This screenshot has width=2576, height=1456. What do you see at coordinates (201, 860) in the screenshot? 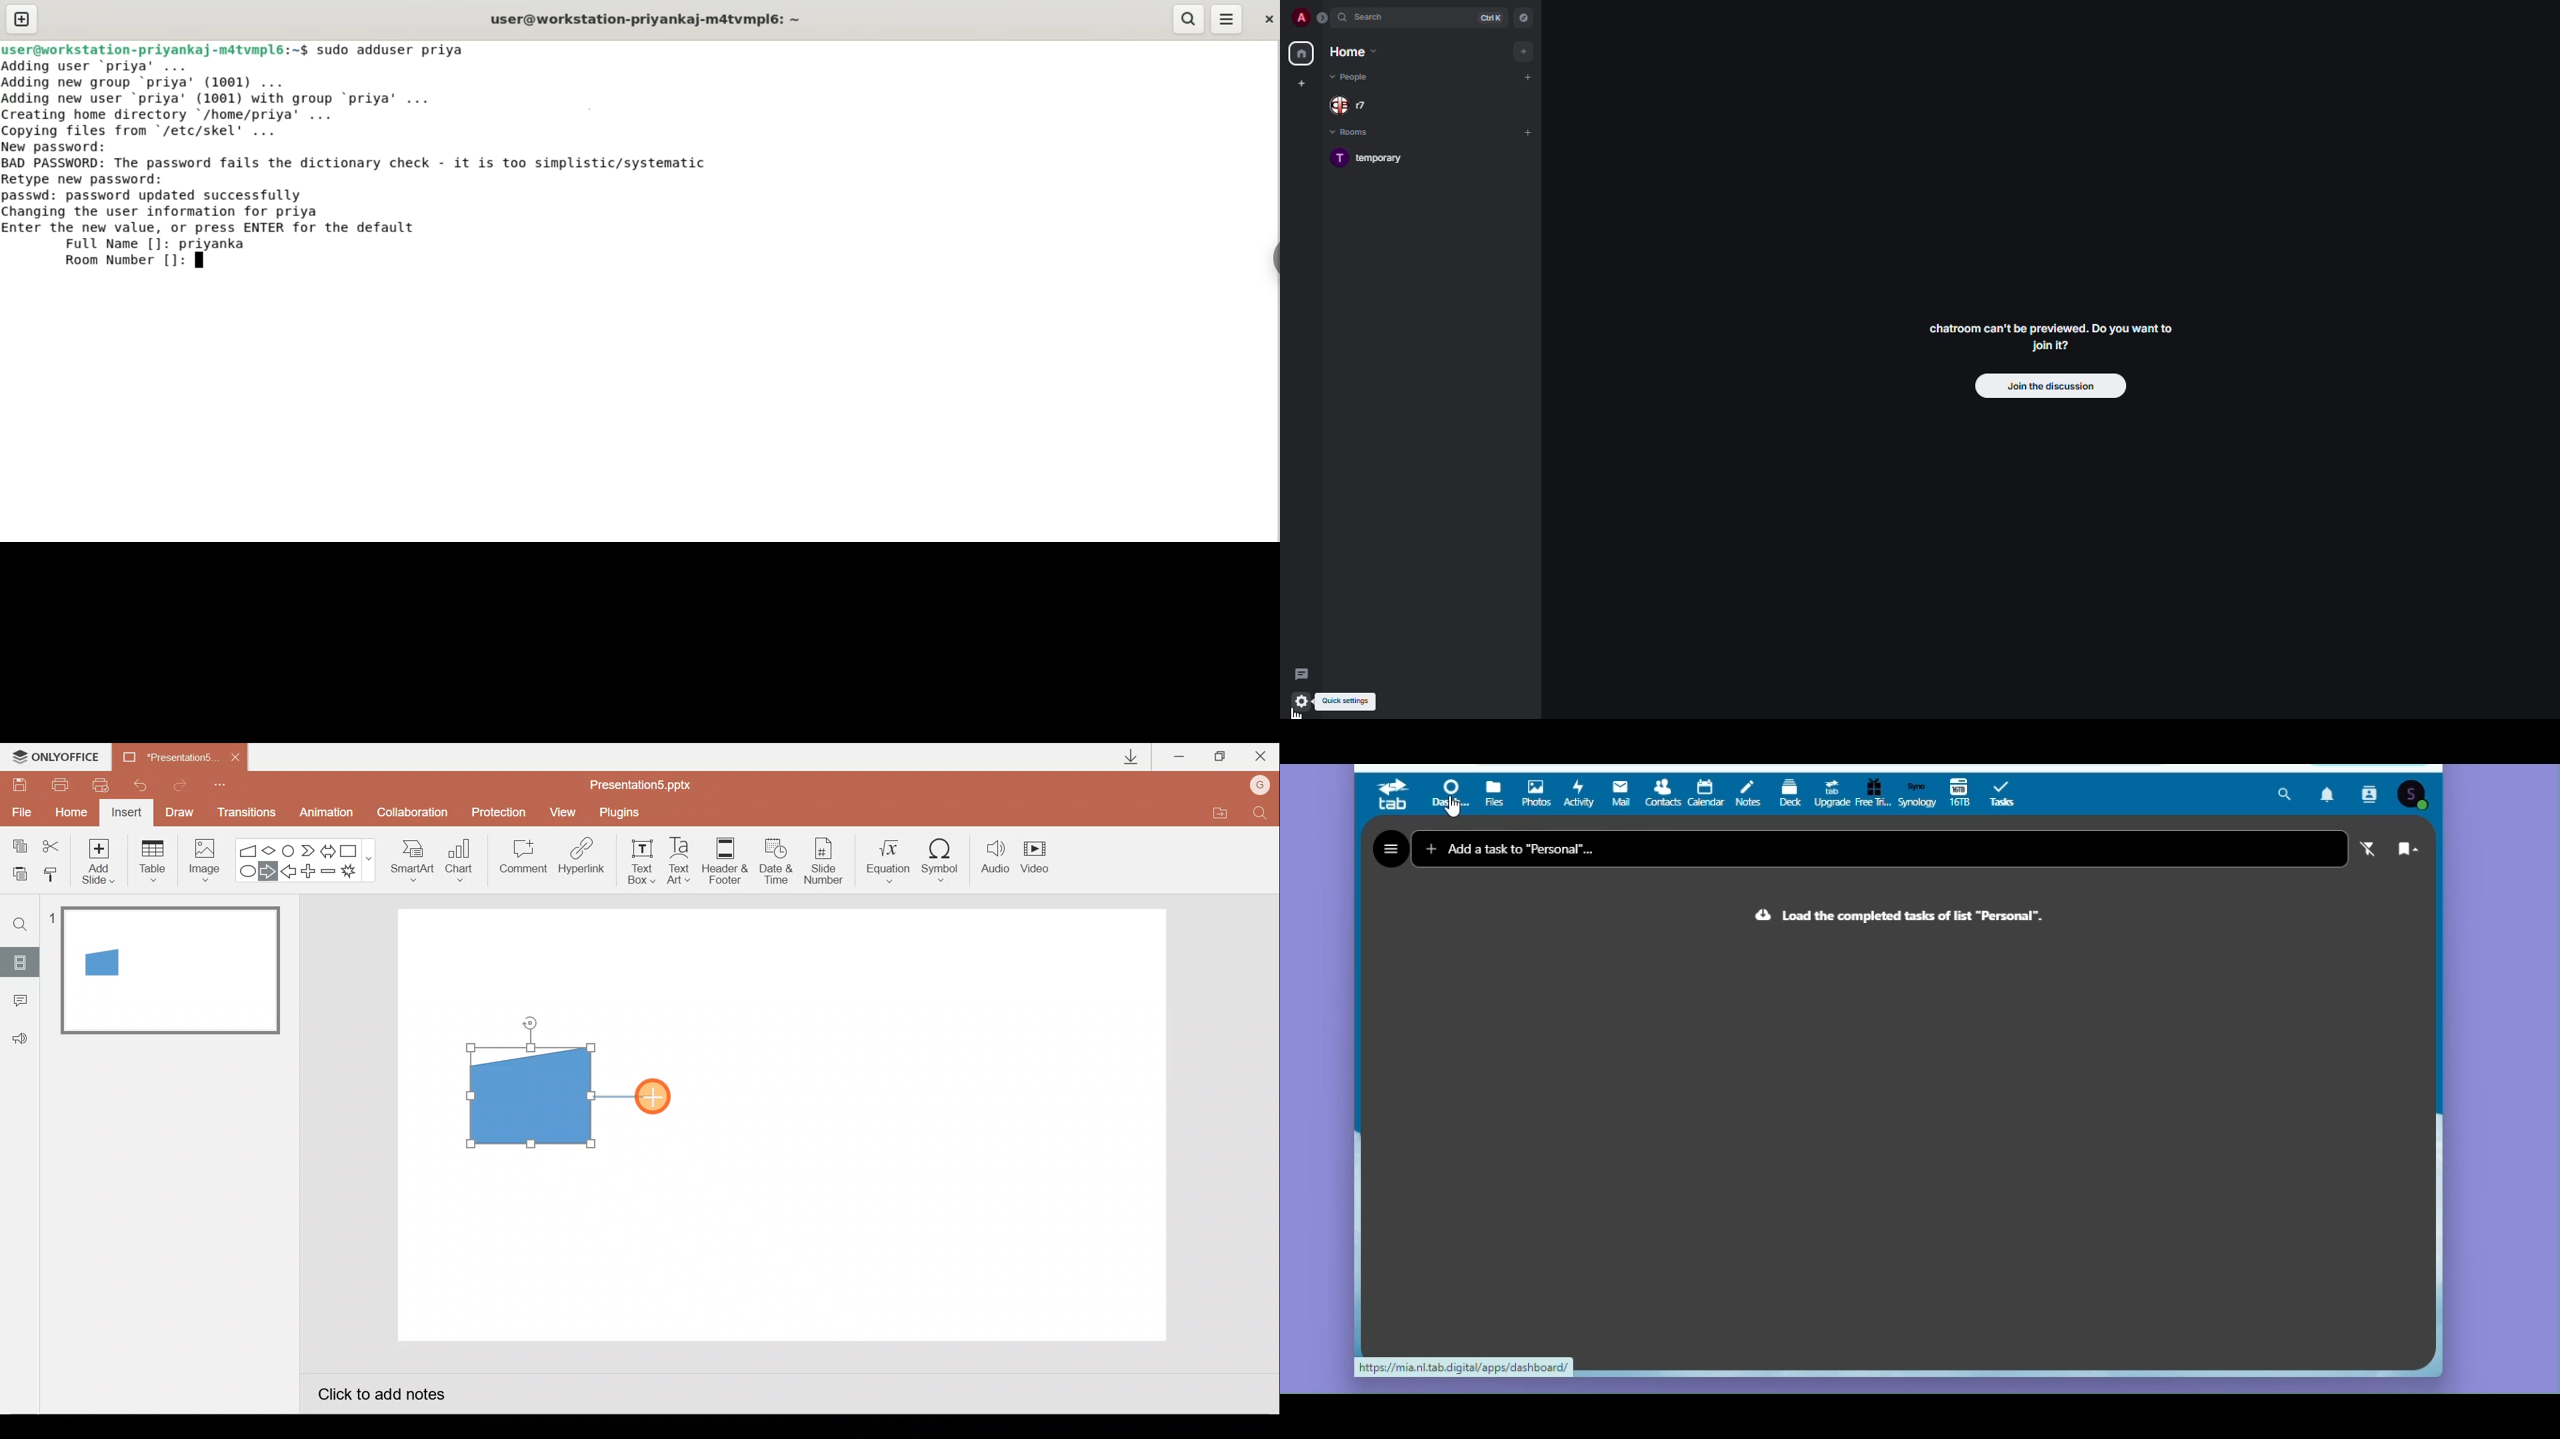
I see `Image` at bounding box center [201, 860].